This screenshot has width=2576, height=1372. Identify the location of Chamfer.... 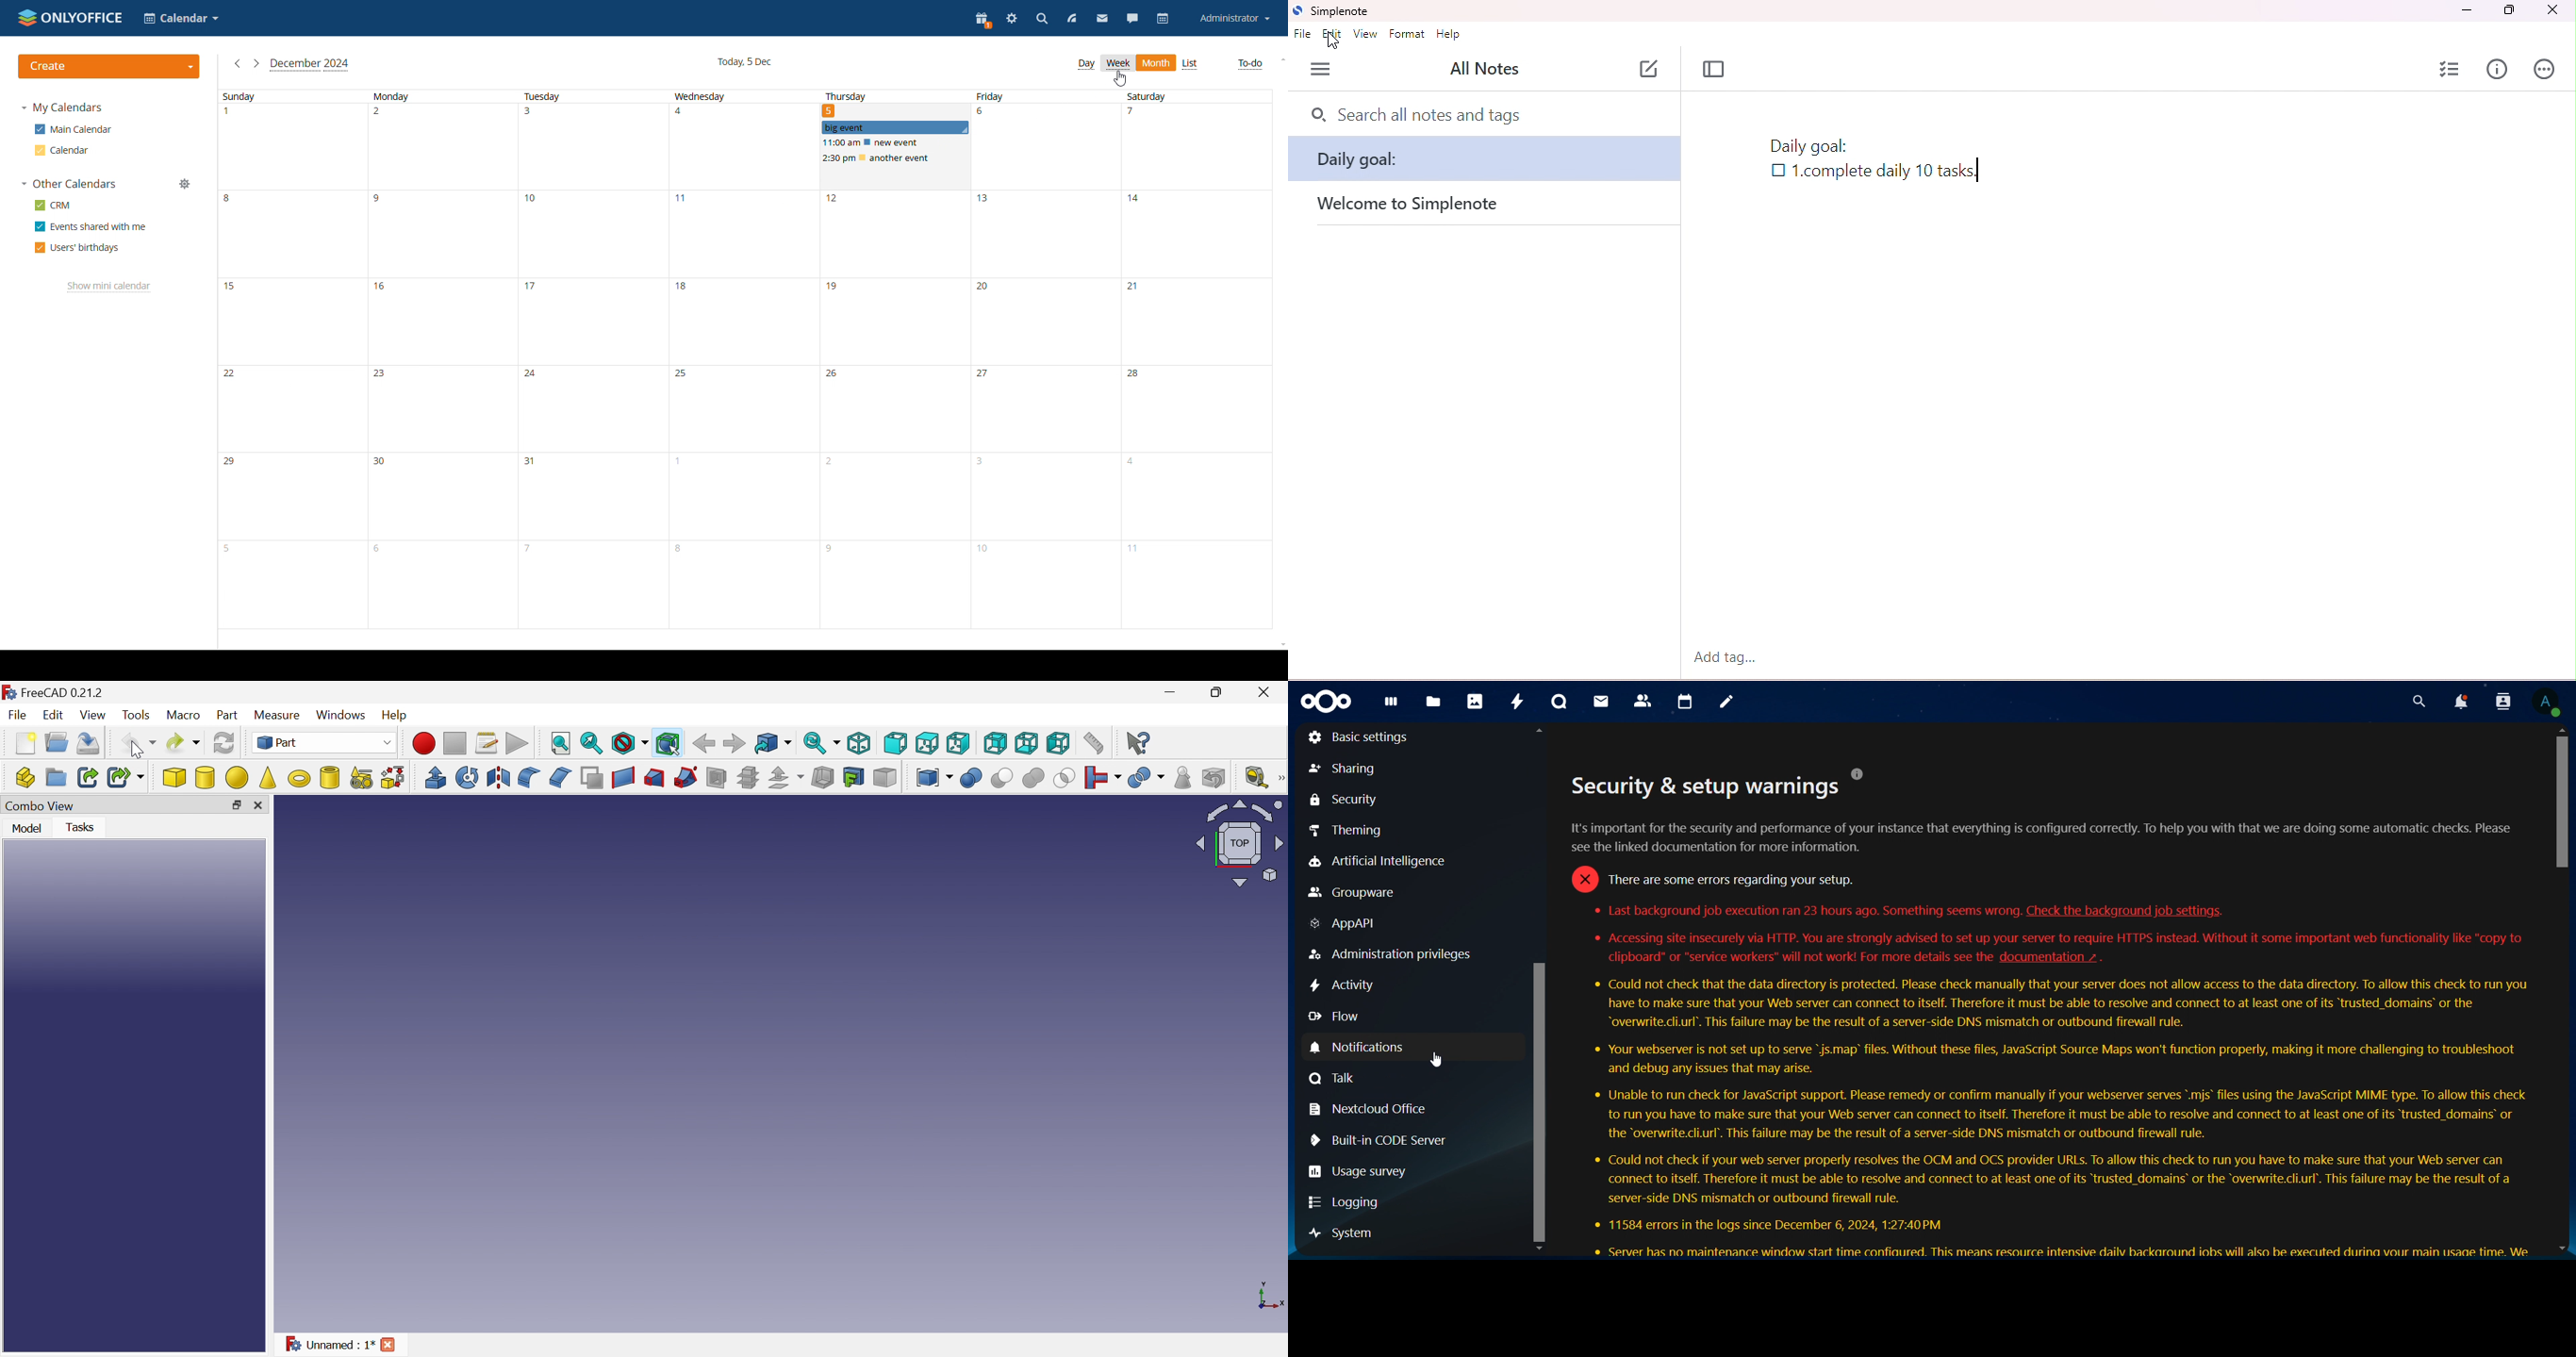
(560, 777).